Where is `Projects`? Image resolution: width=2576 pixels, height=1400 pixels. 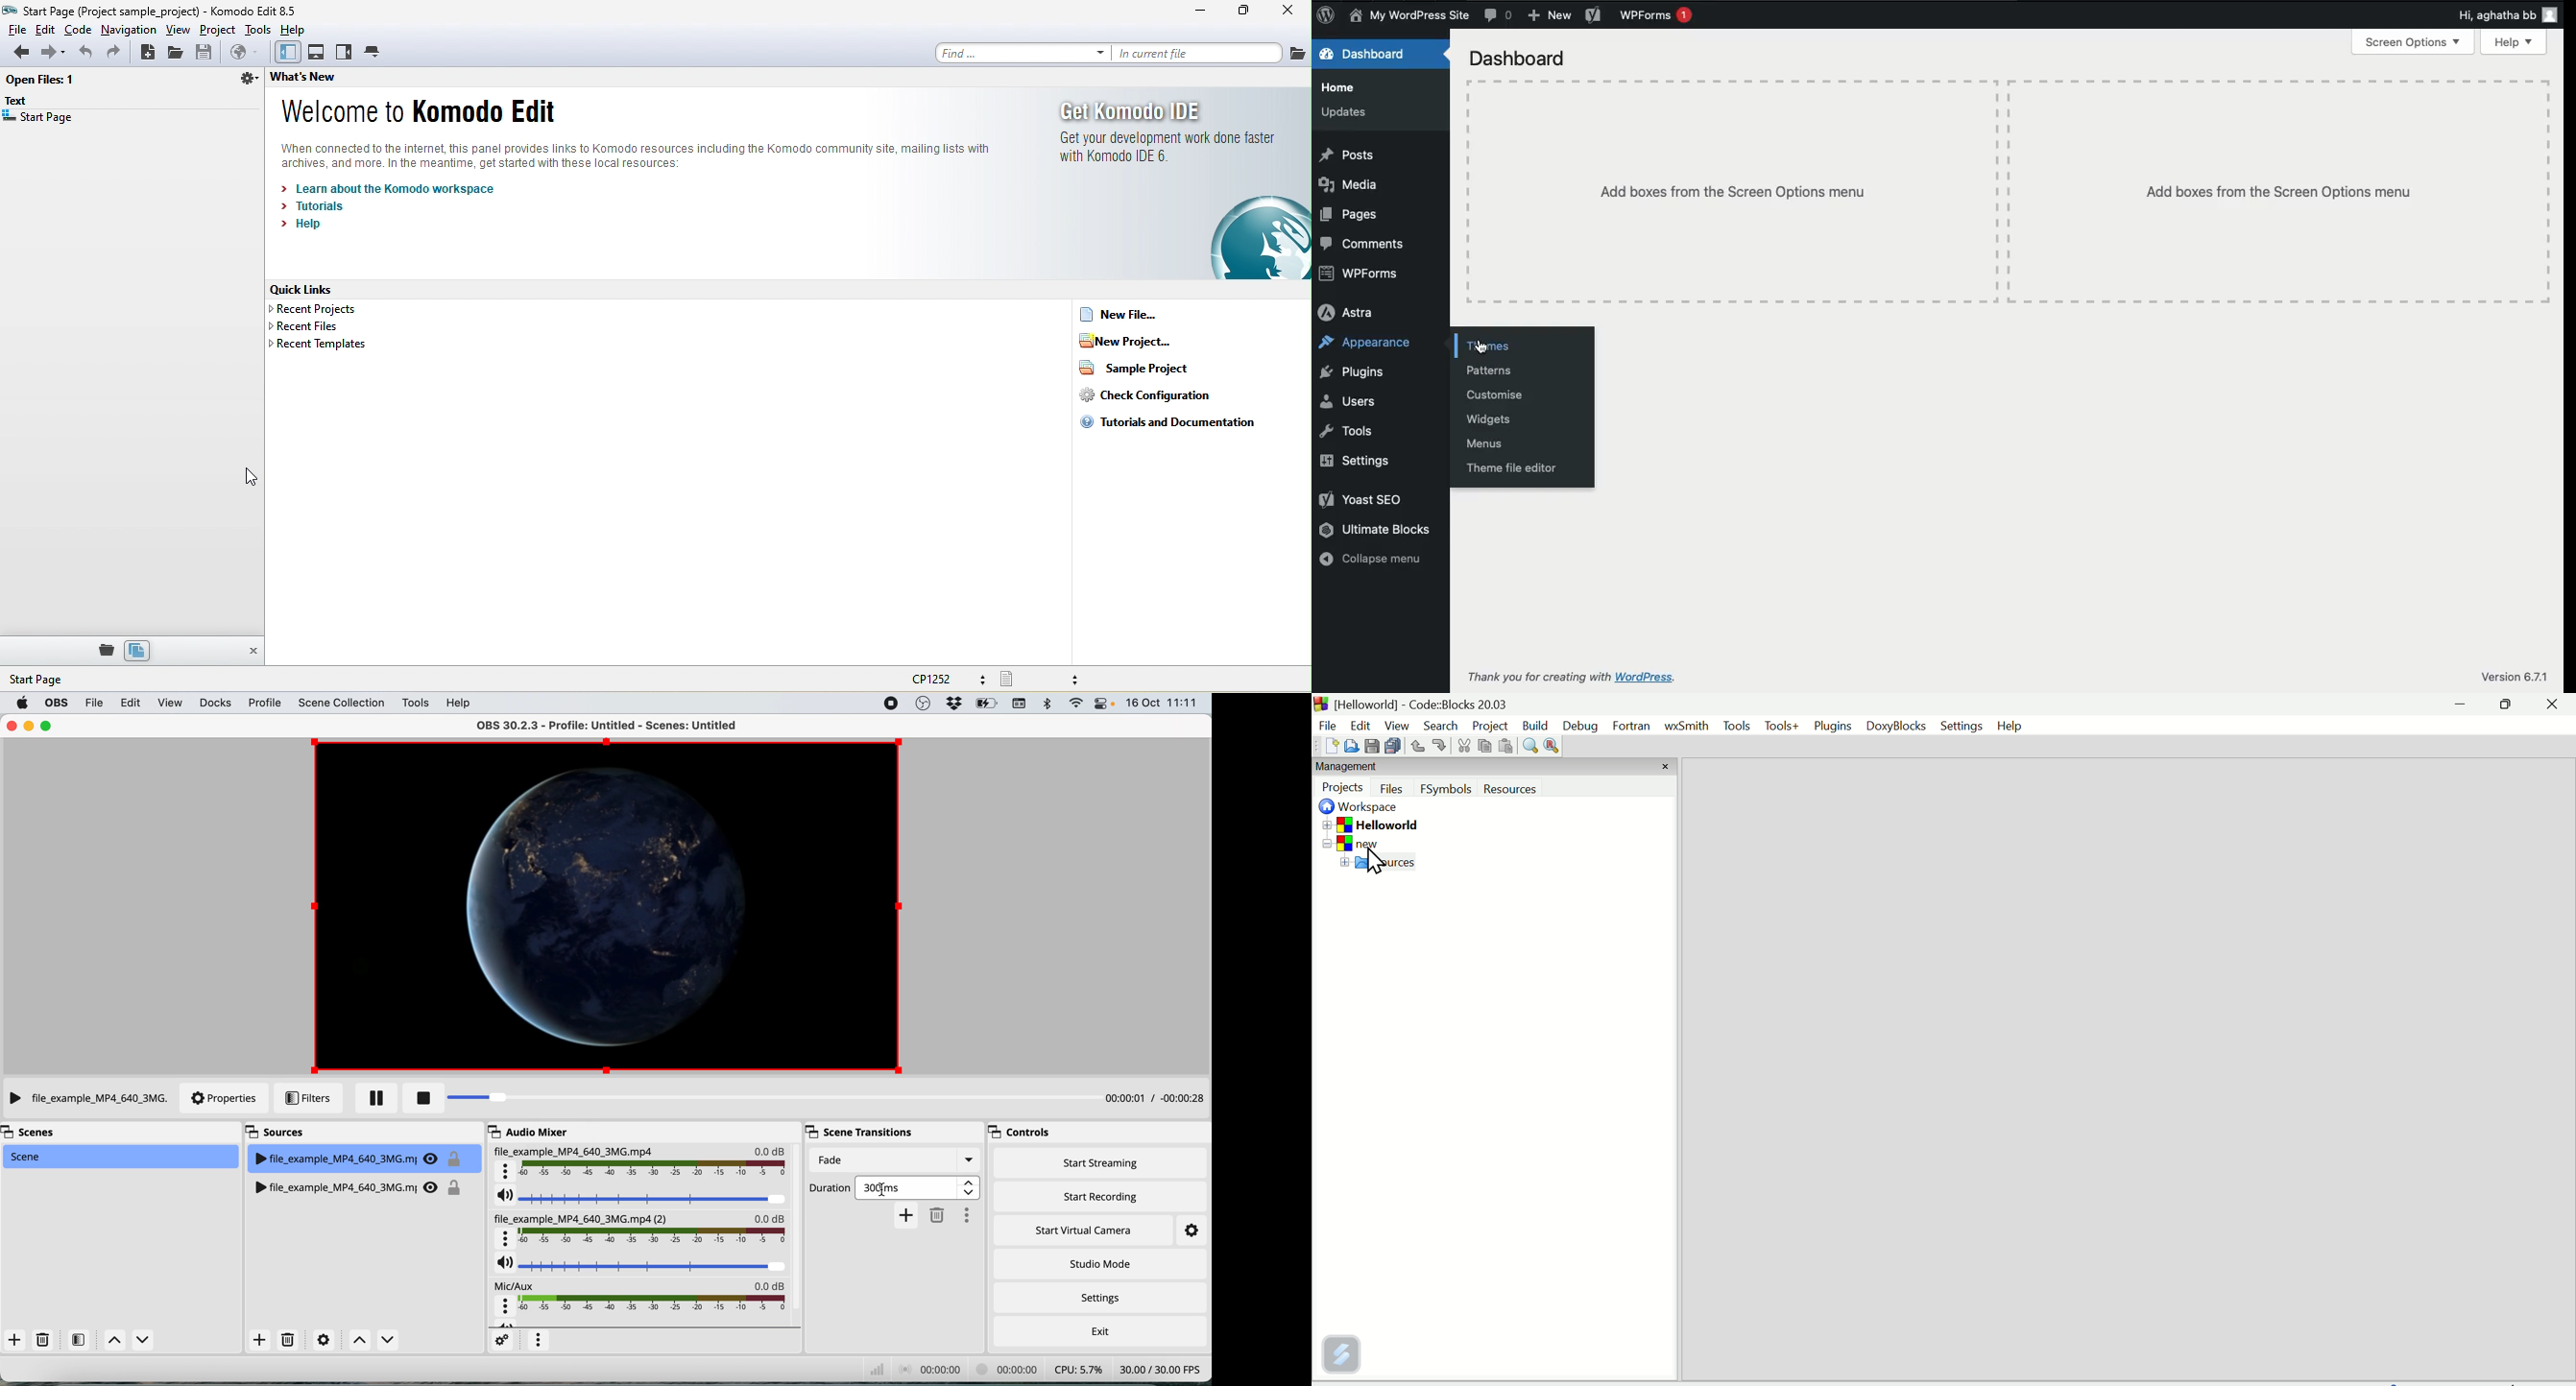
Projects is located at coordinates (1344, 788).